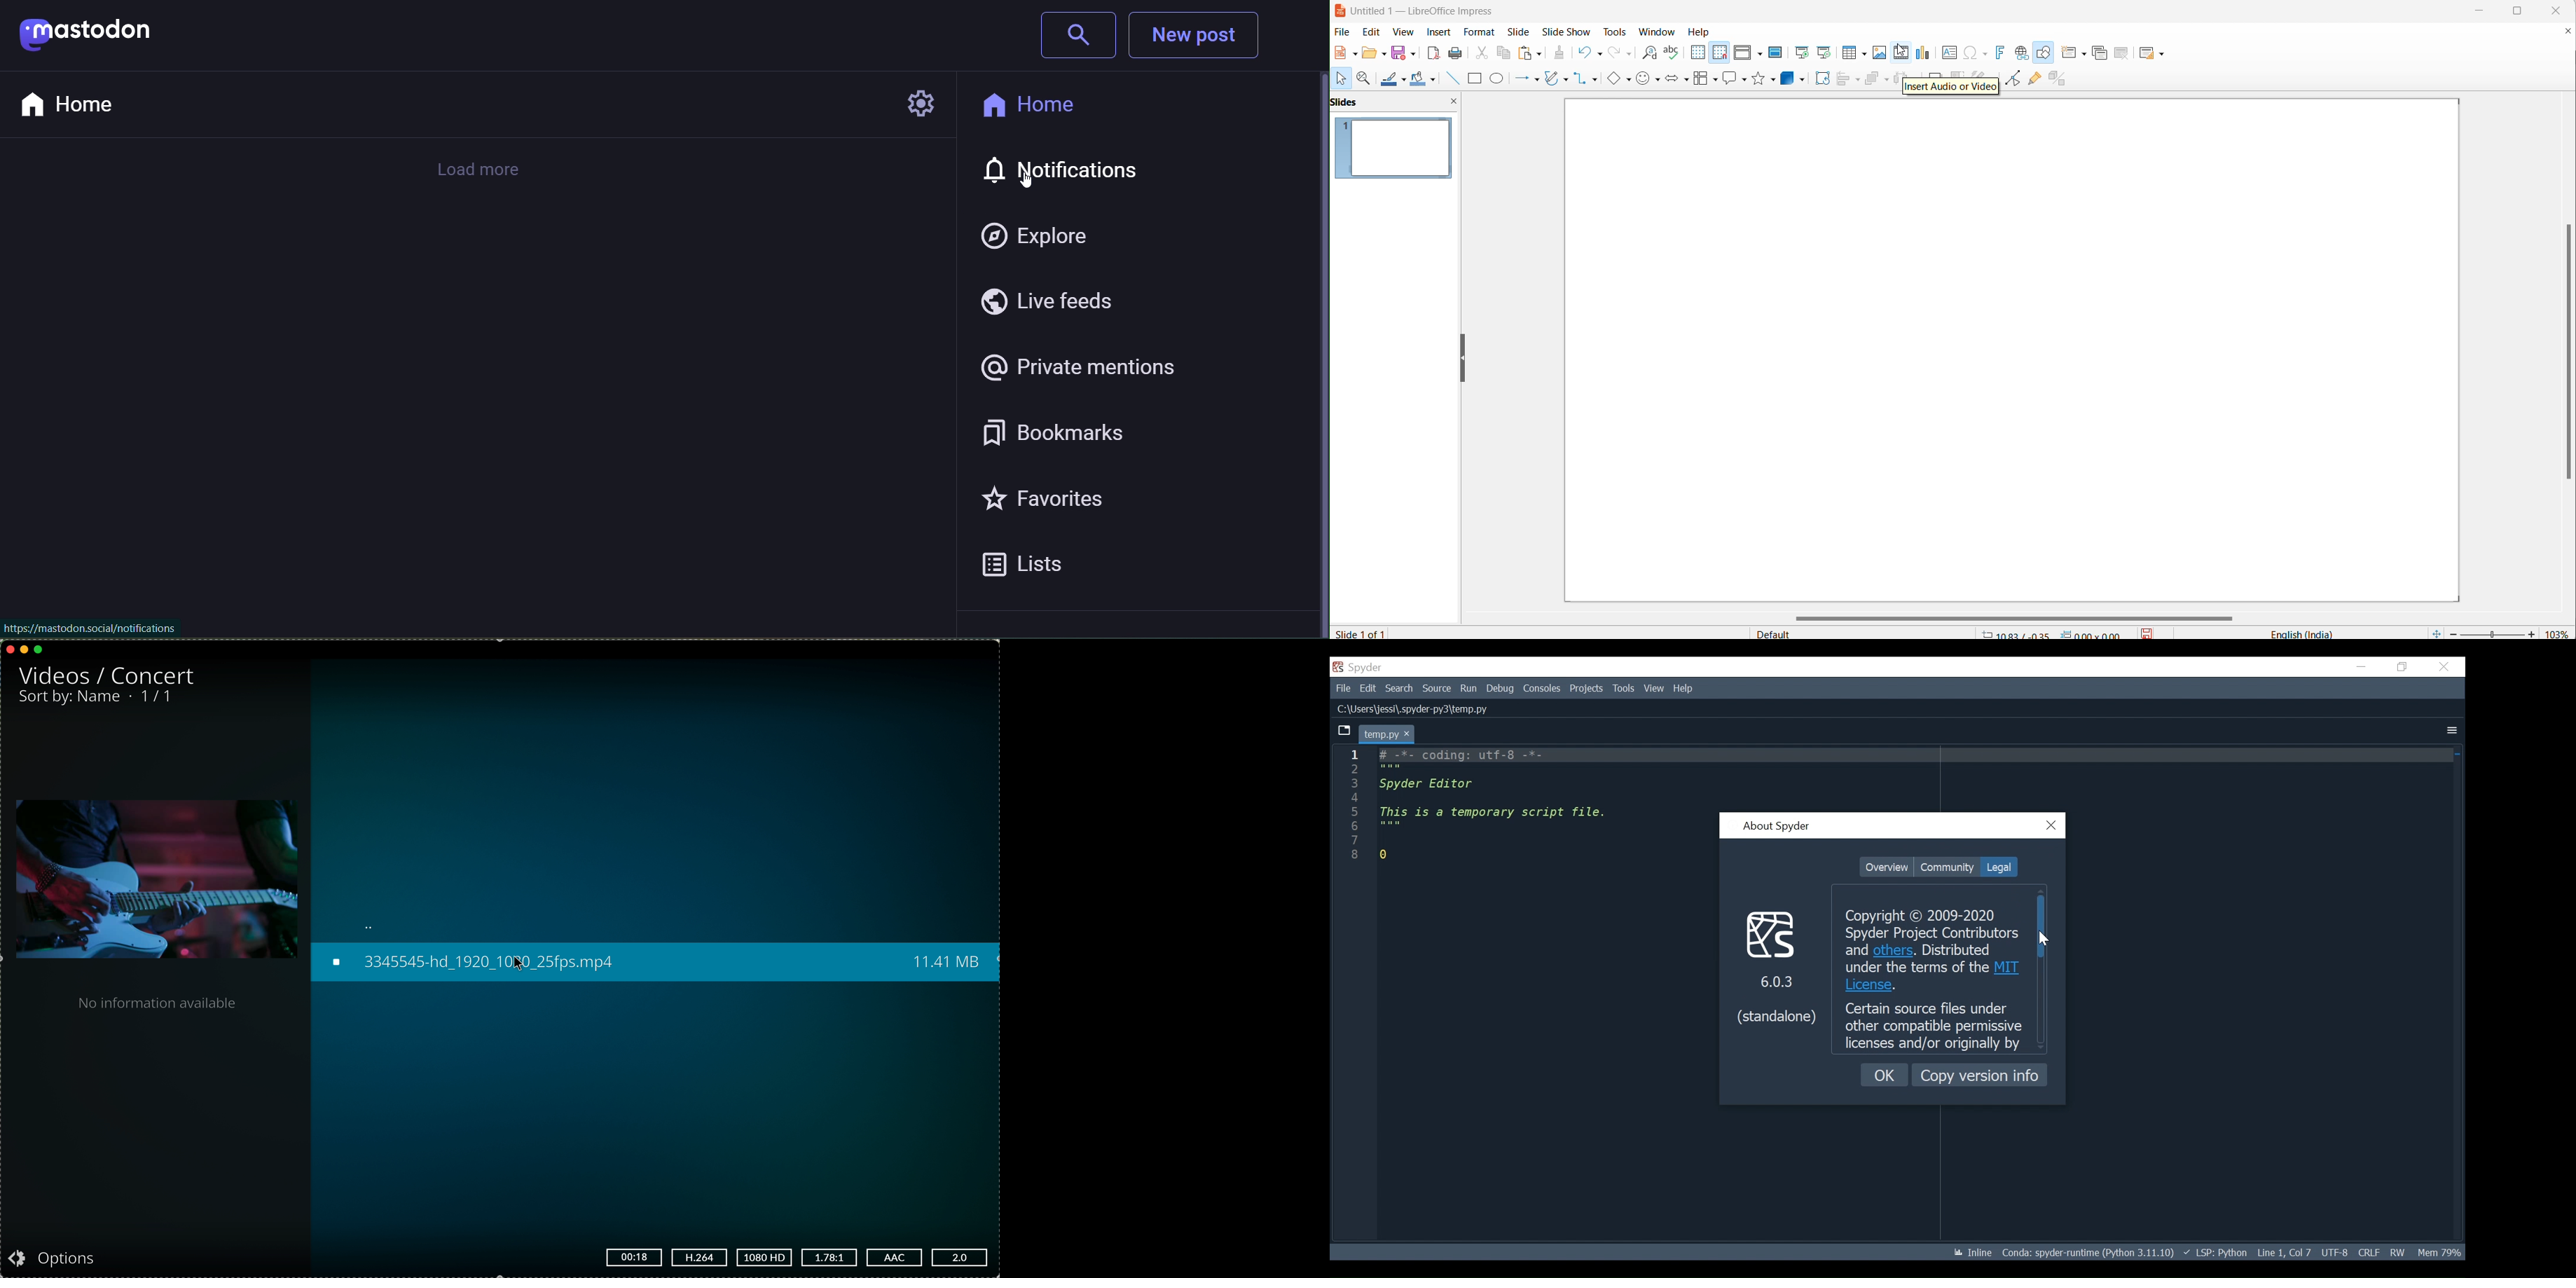 The height and width of the screenshot is (1288, 2576). What do you see at coordinates (1432, 82) in the screenshot?
I see `fill color options` at bounding box center [1432, 82].